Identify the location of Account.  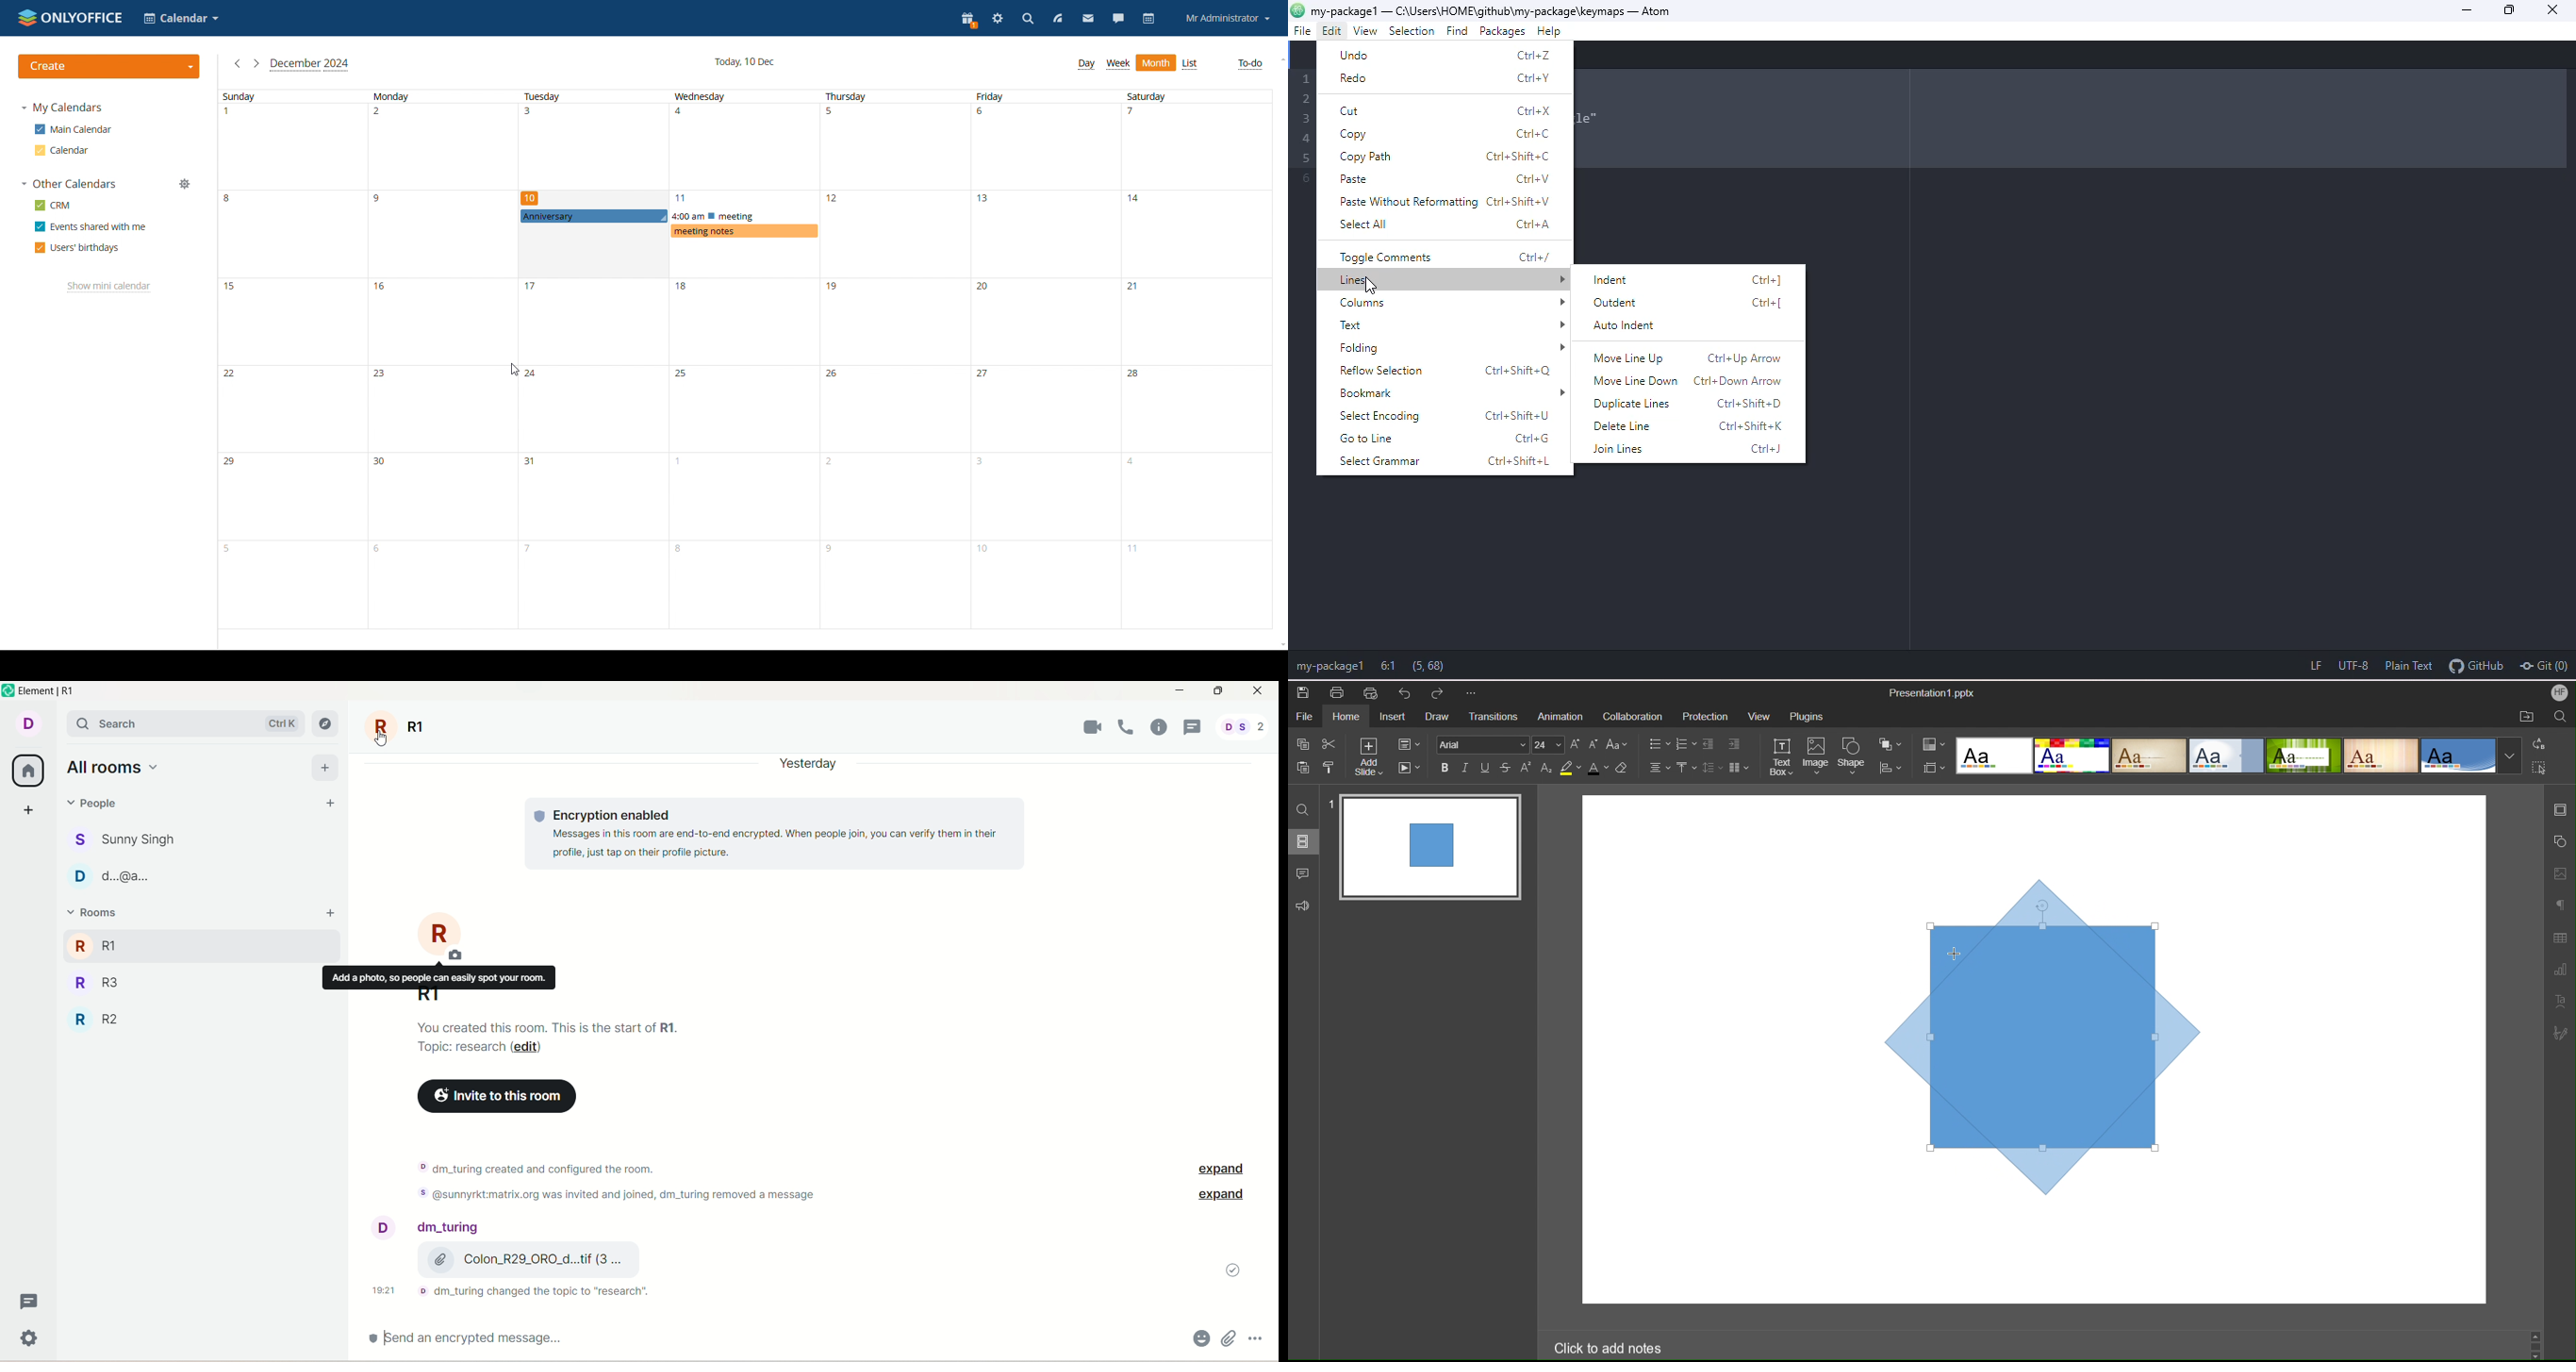
(2558, 694).